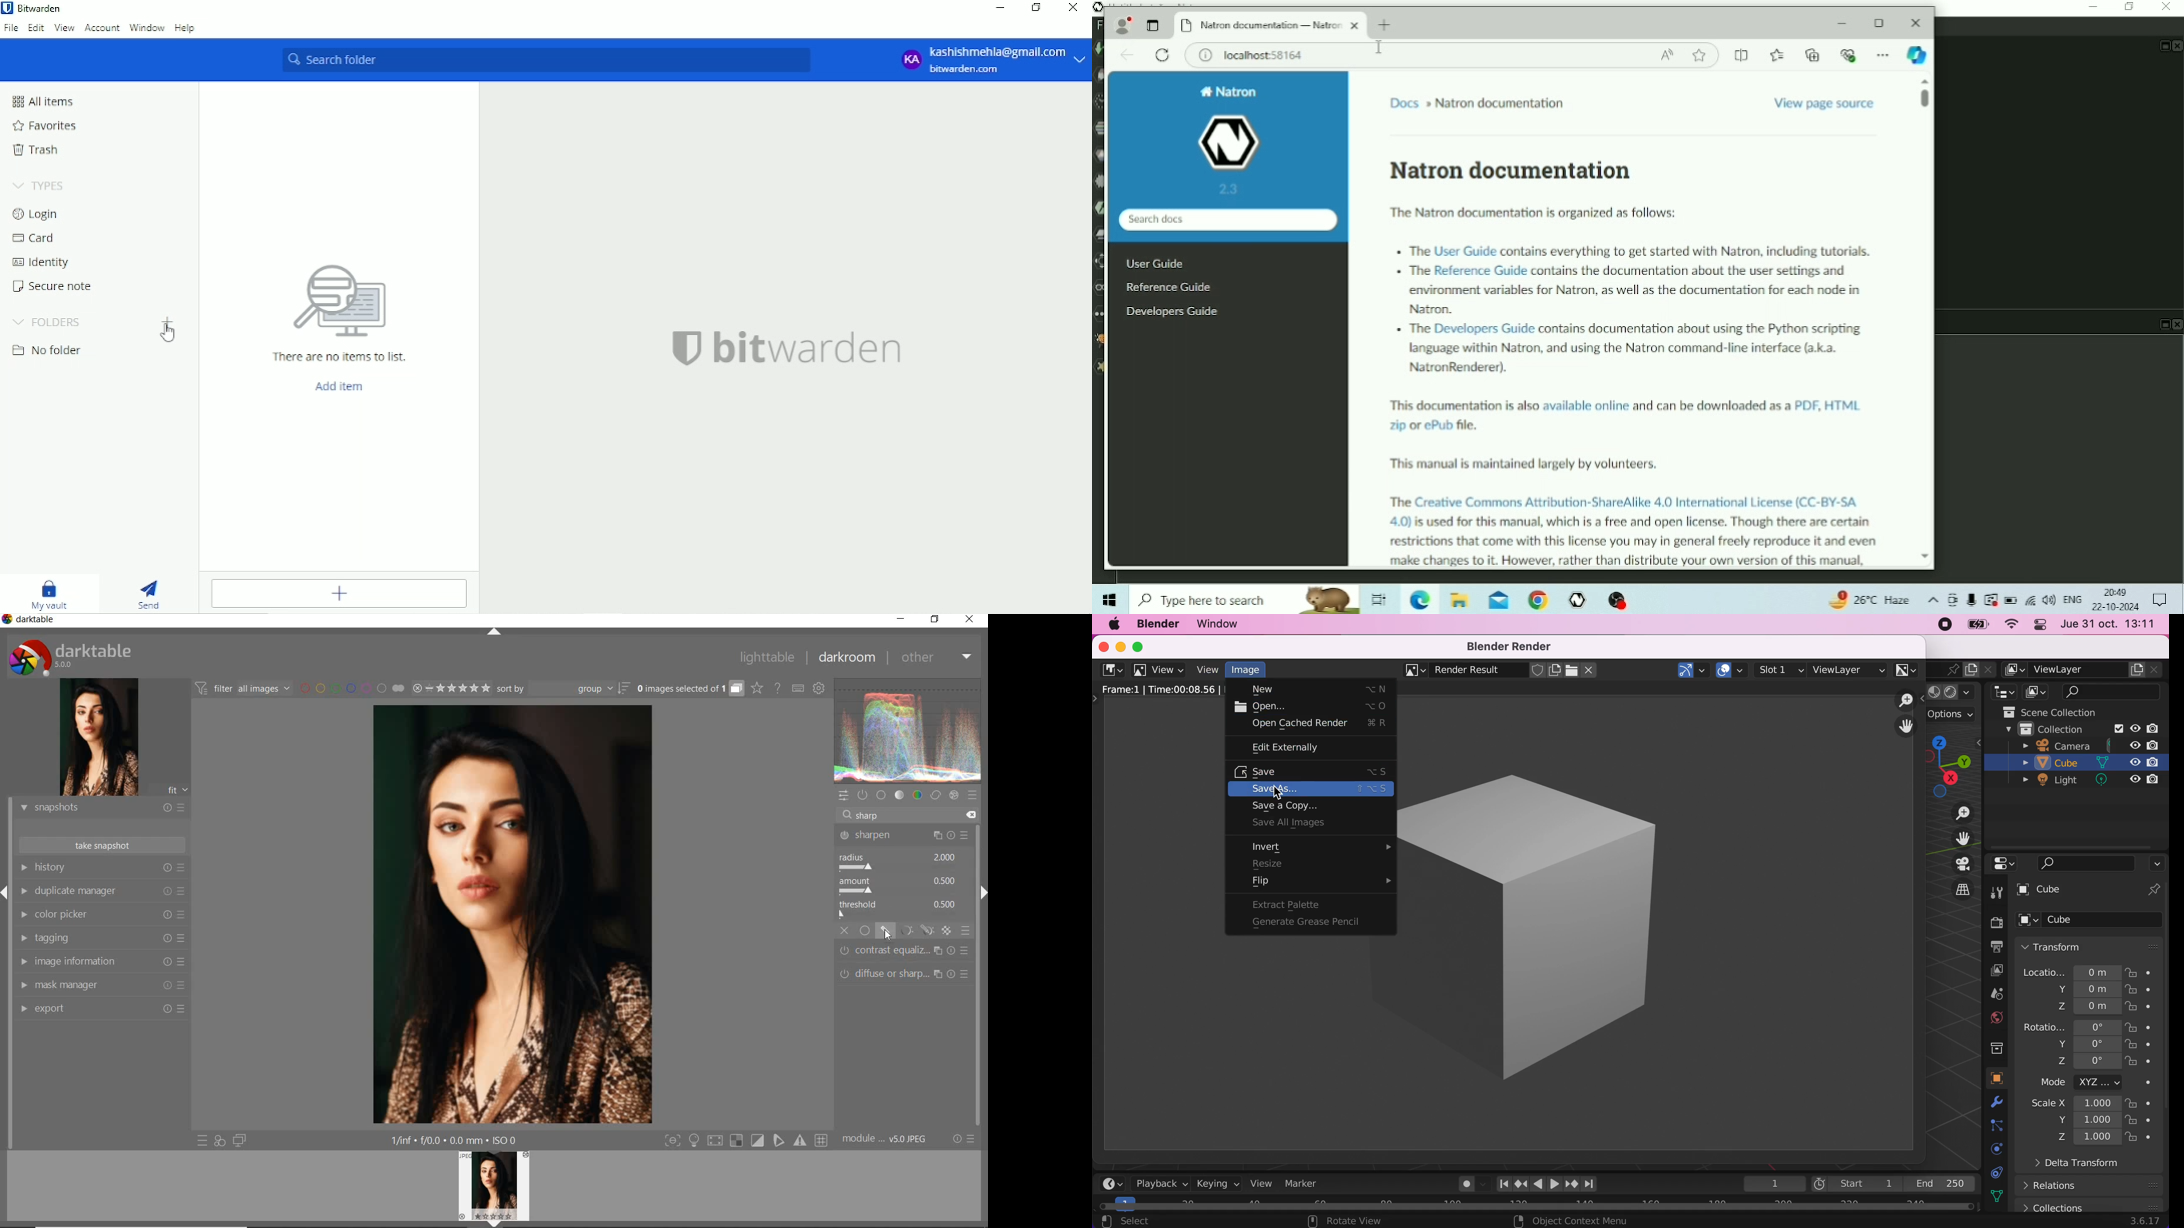  Describe the element at coordinates (2089, 1204) in the screenshot. I see `collections` at that location.